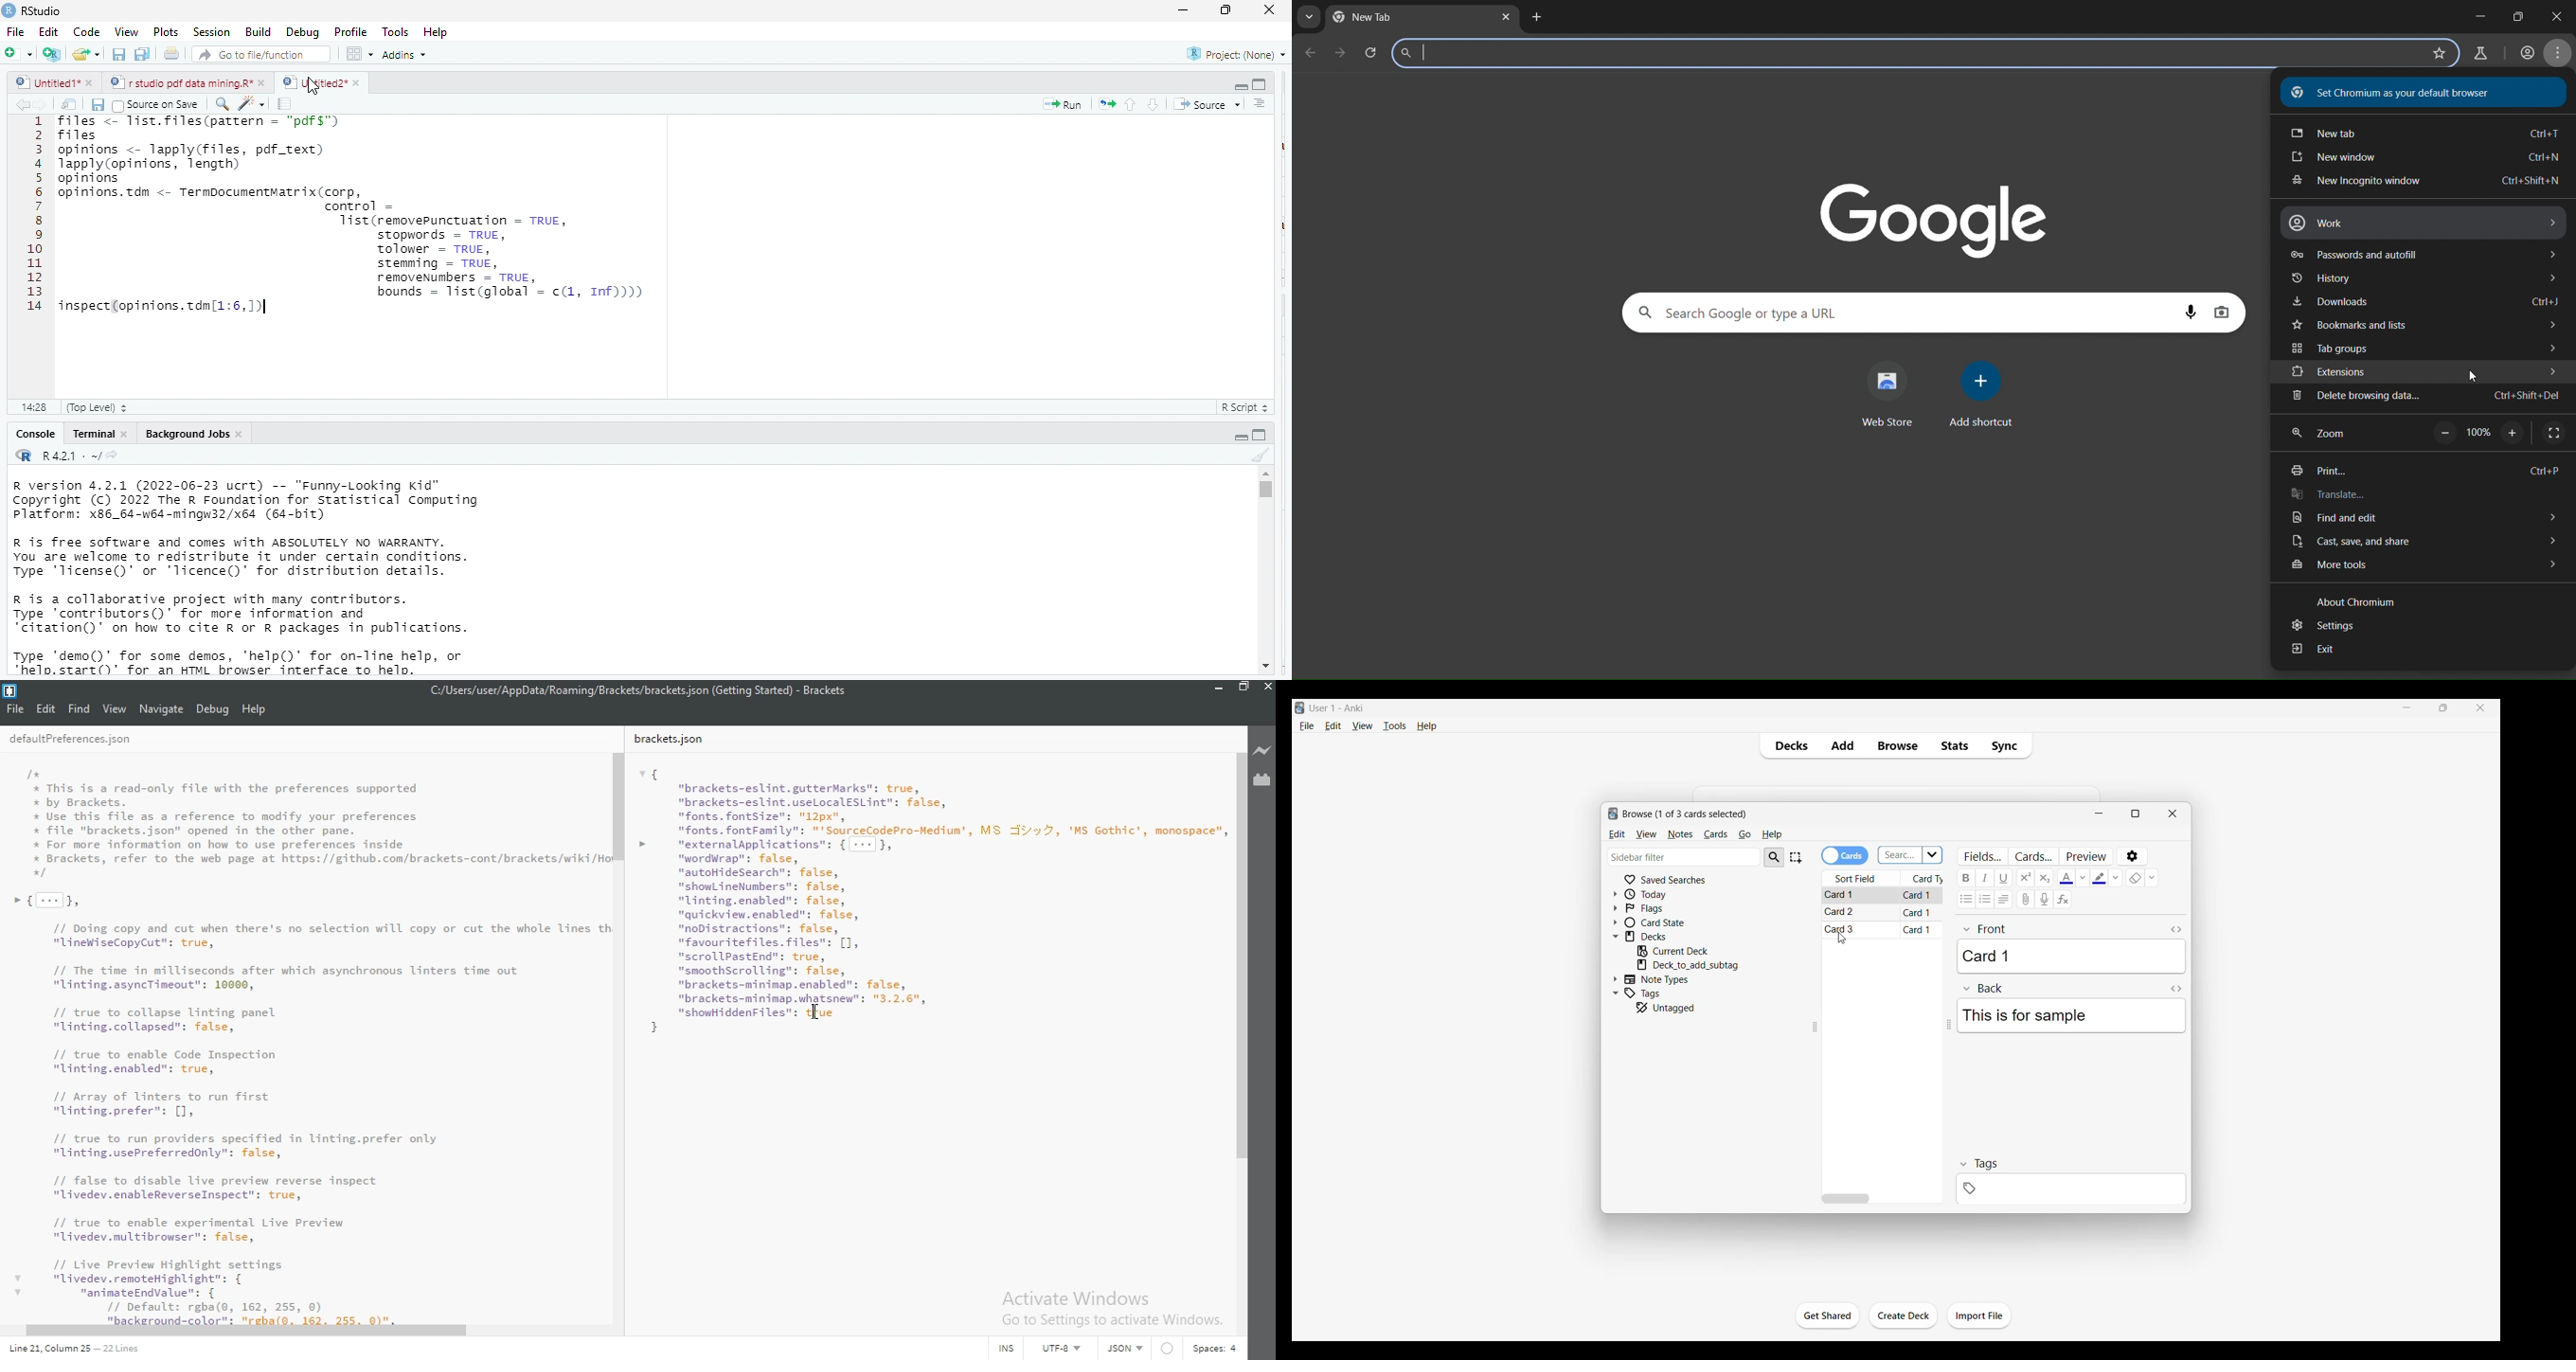  Describe the element at coordinates (1918, 929) in the screenshot. I see `Card 1` at that location.